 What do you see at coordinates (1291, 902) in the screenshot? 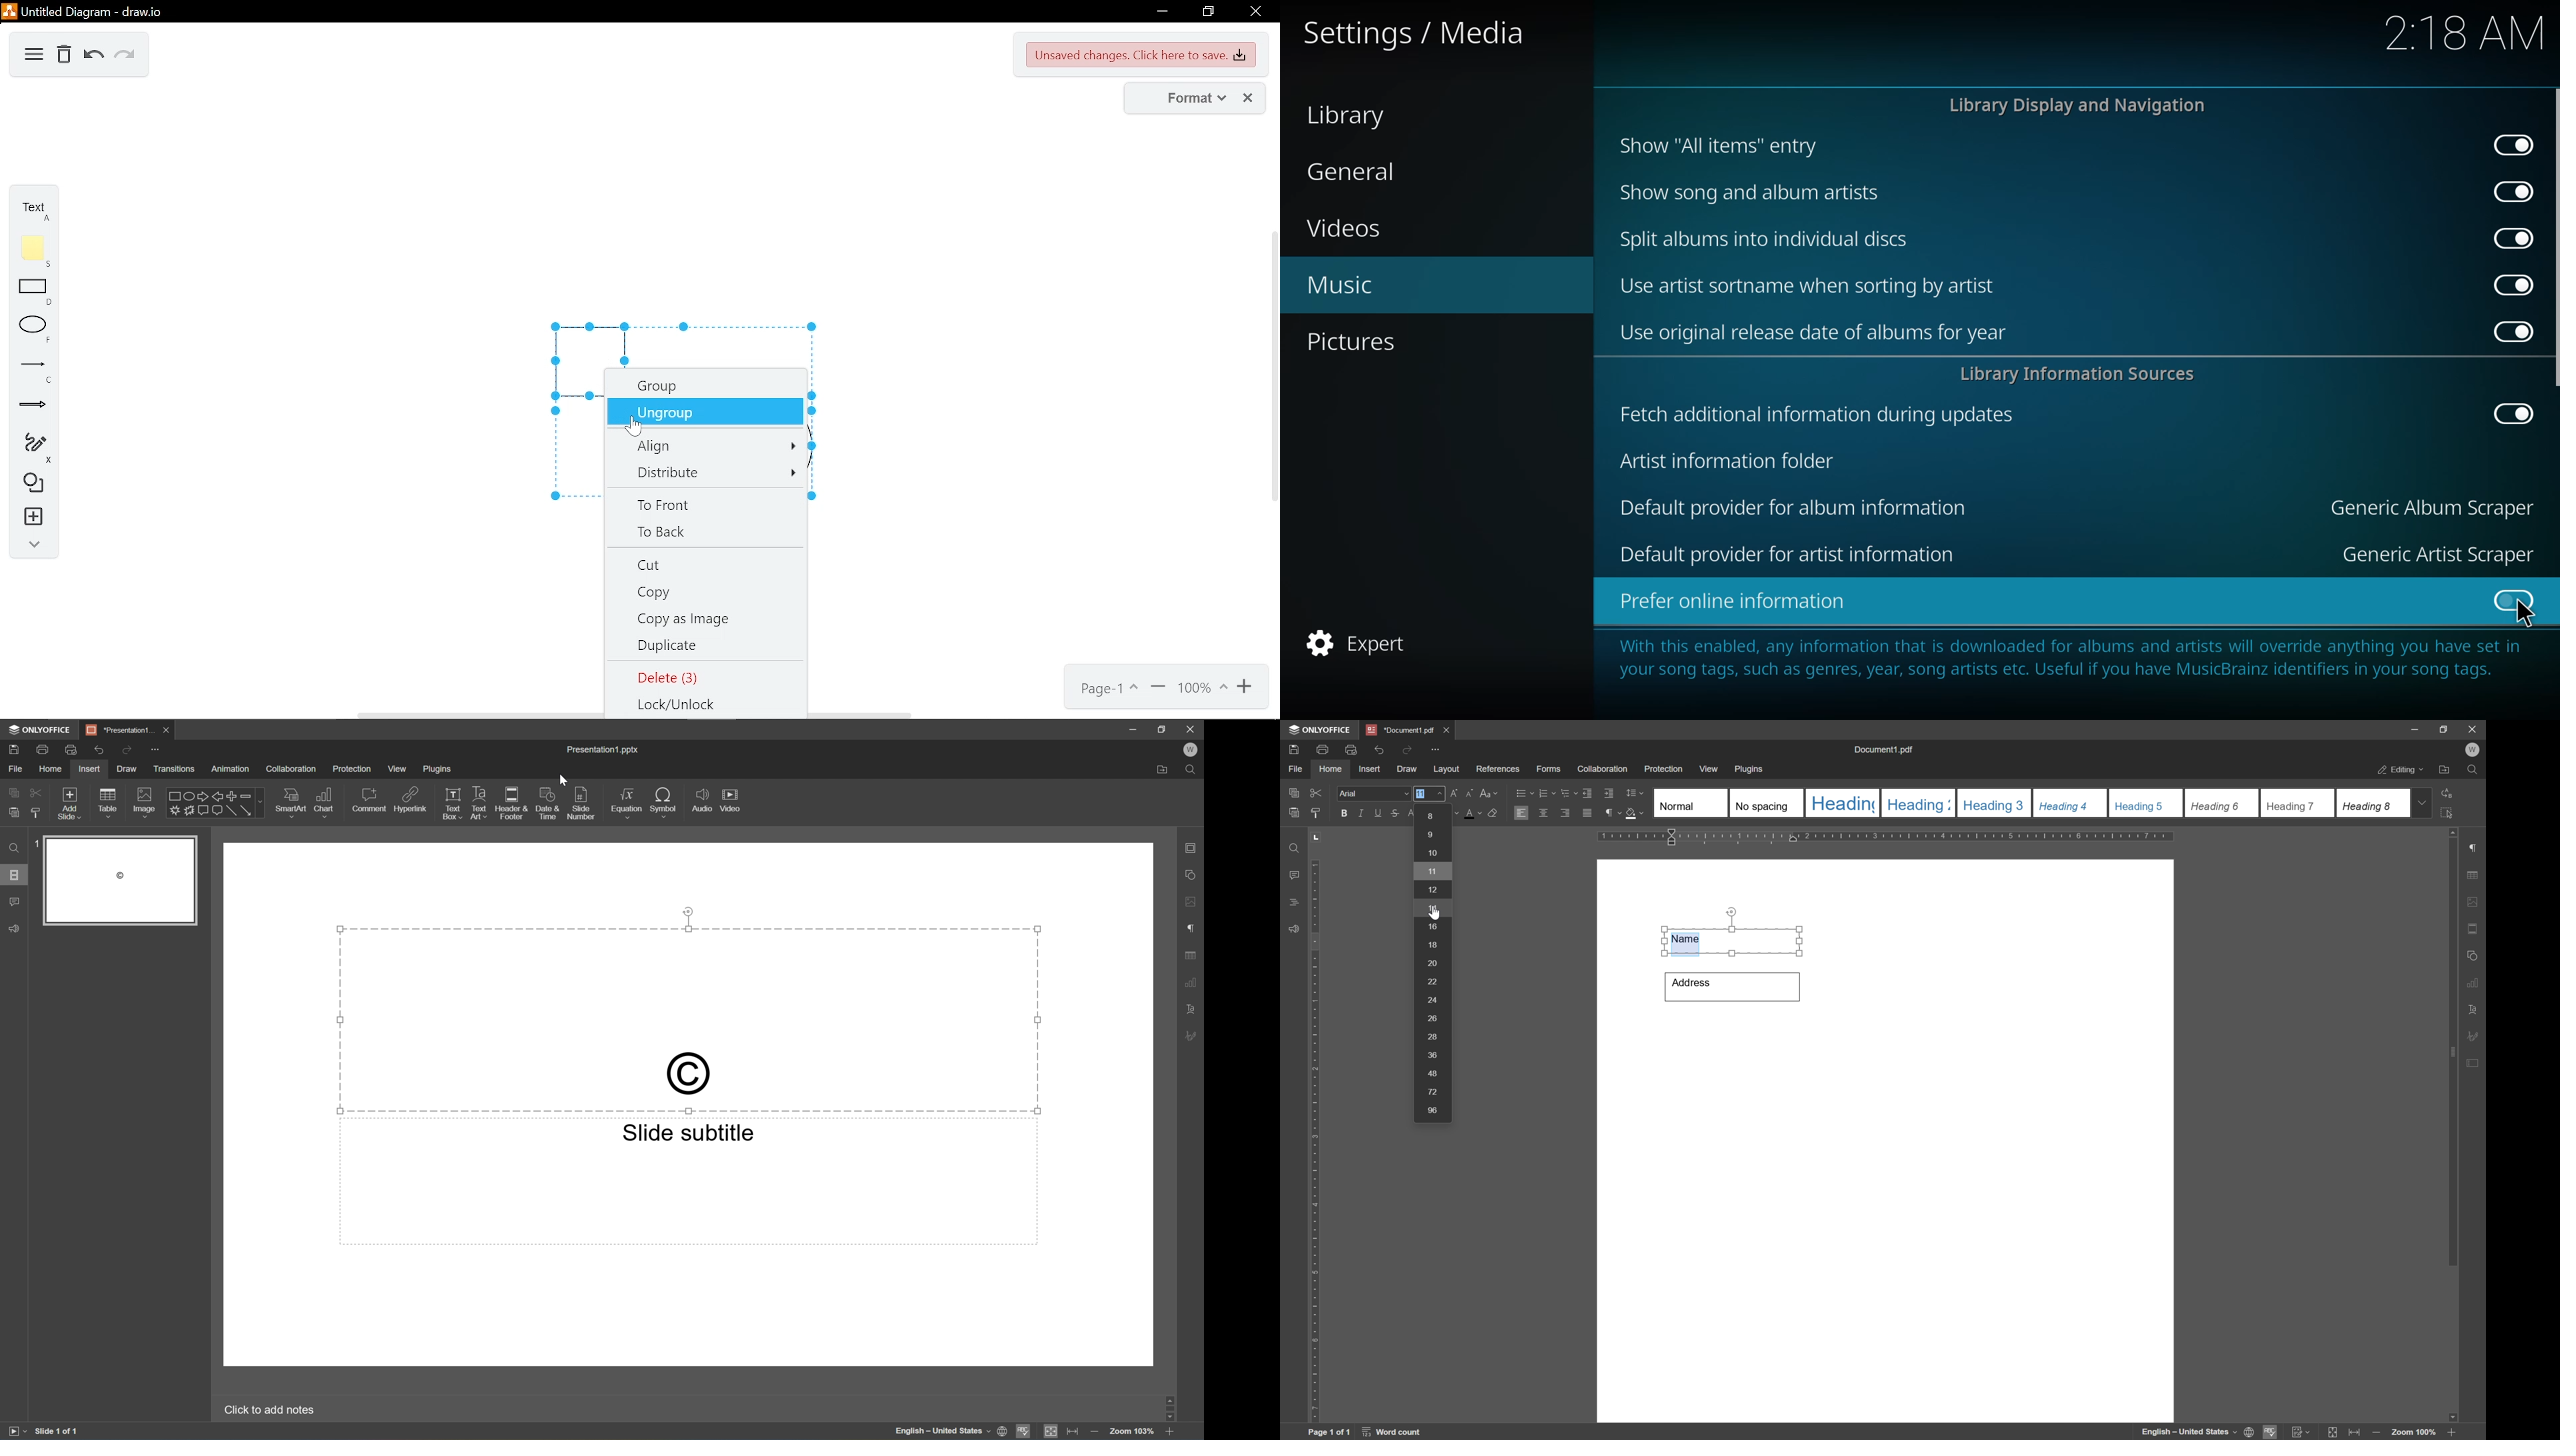
I see `headings` at bounding box center [1291, 902].